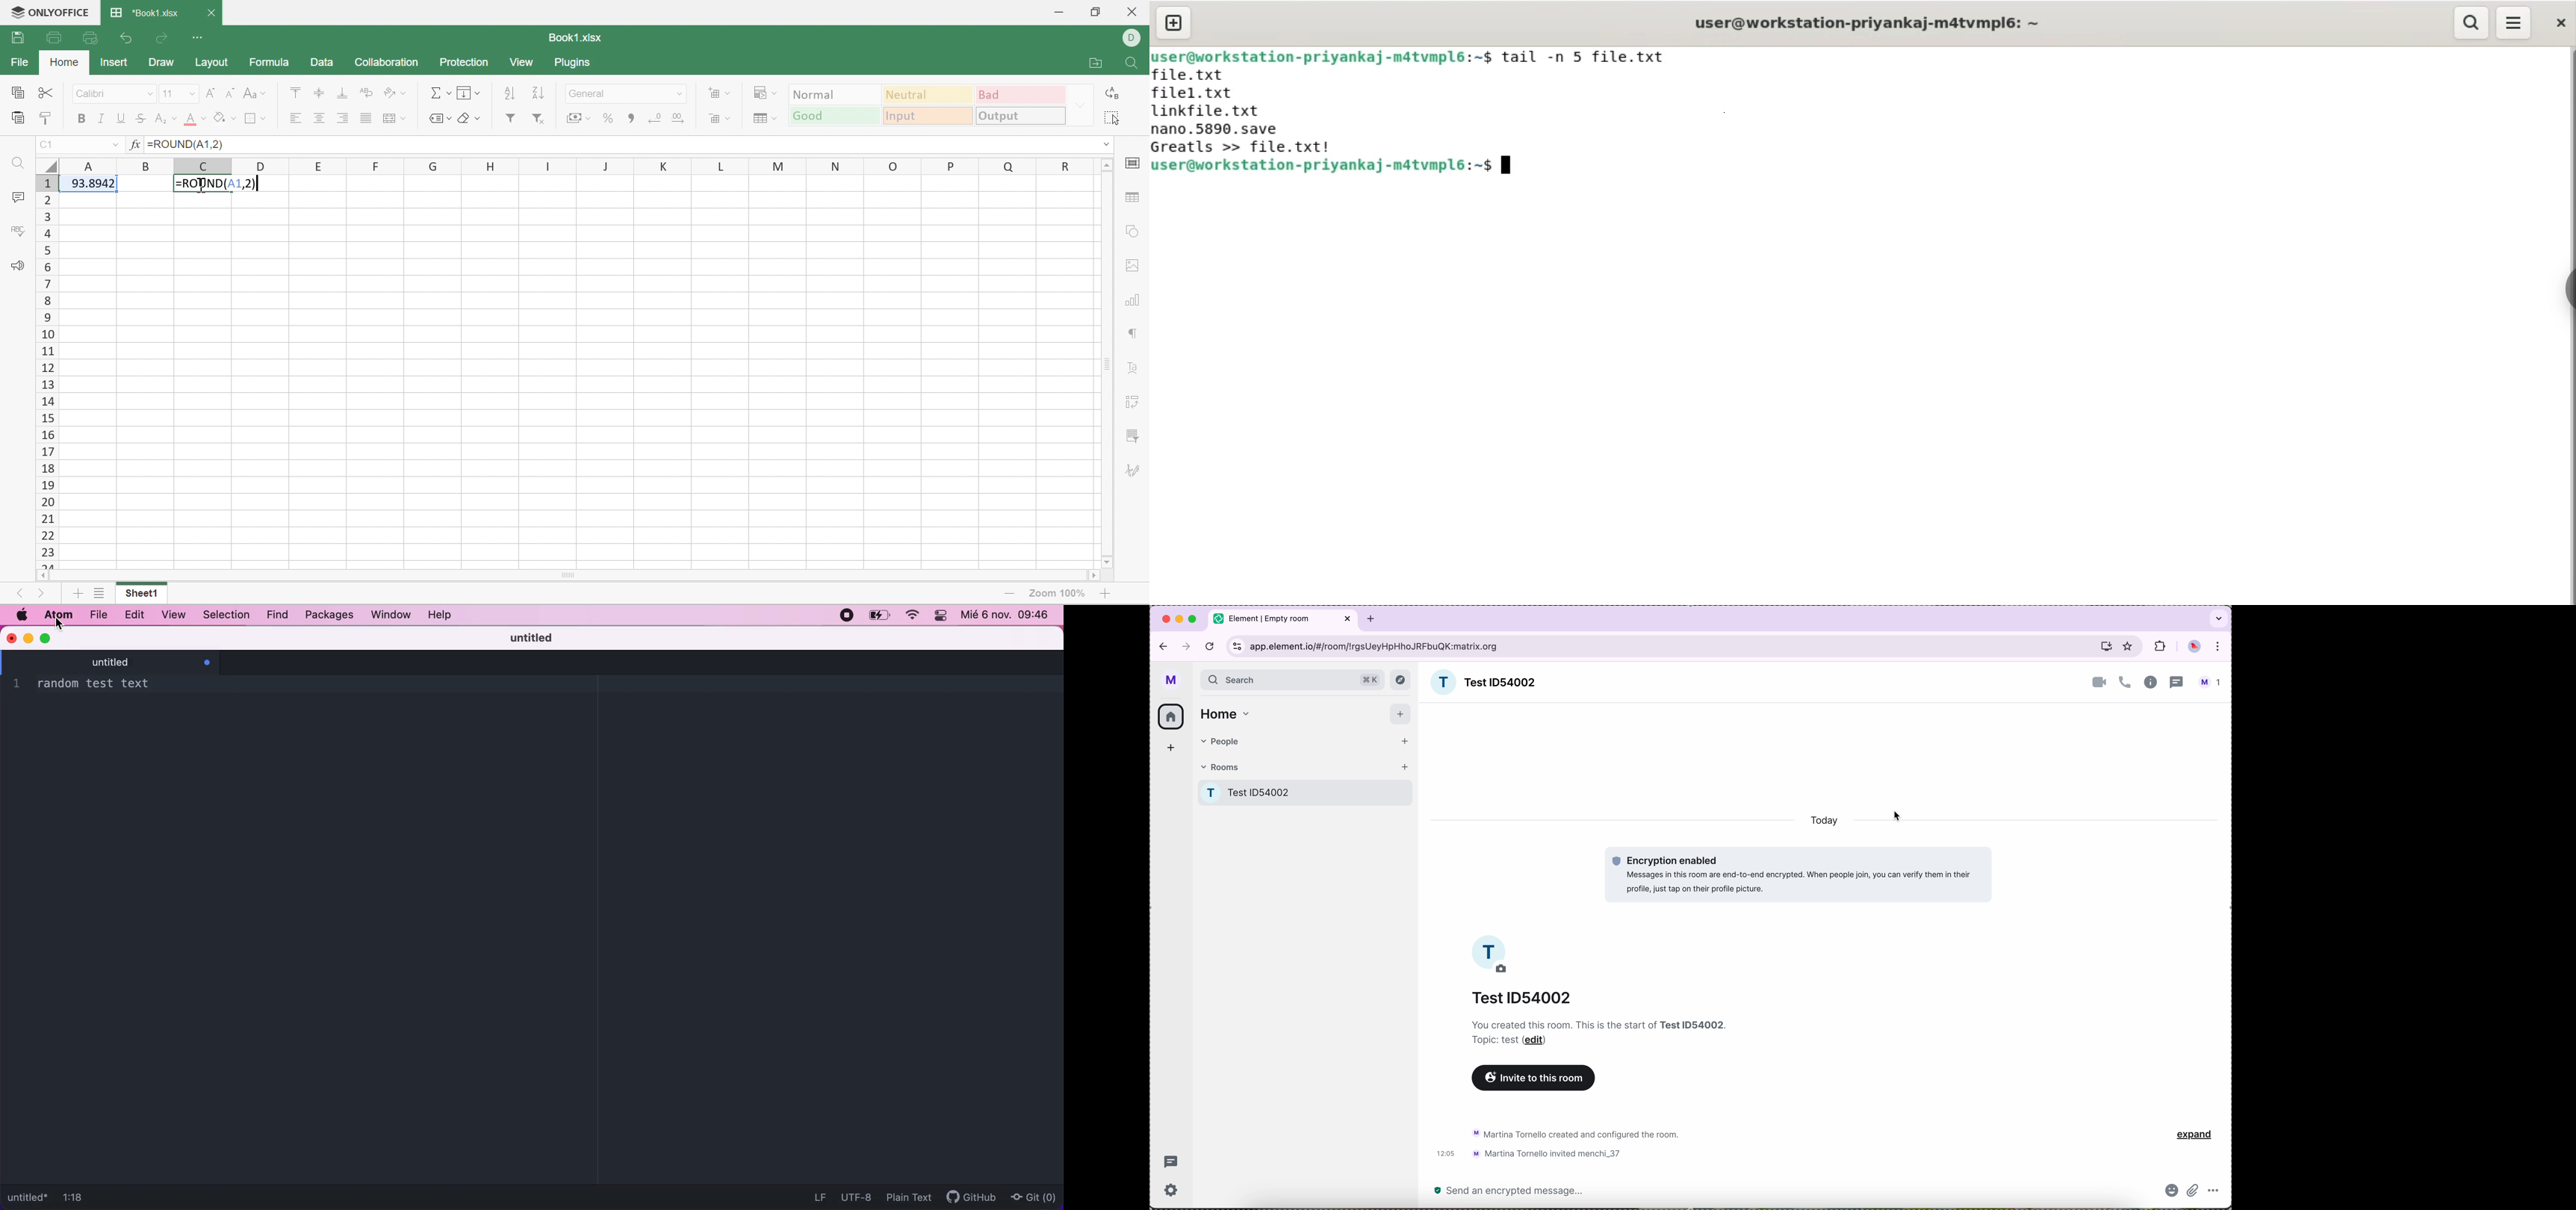 The width and height of the screenshot is (2576, 1232). I want to click on maximize, so click(1195, 620).